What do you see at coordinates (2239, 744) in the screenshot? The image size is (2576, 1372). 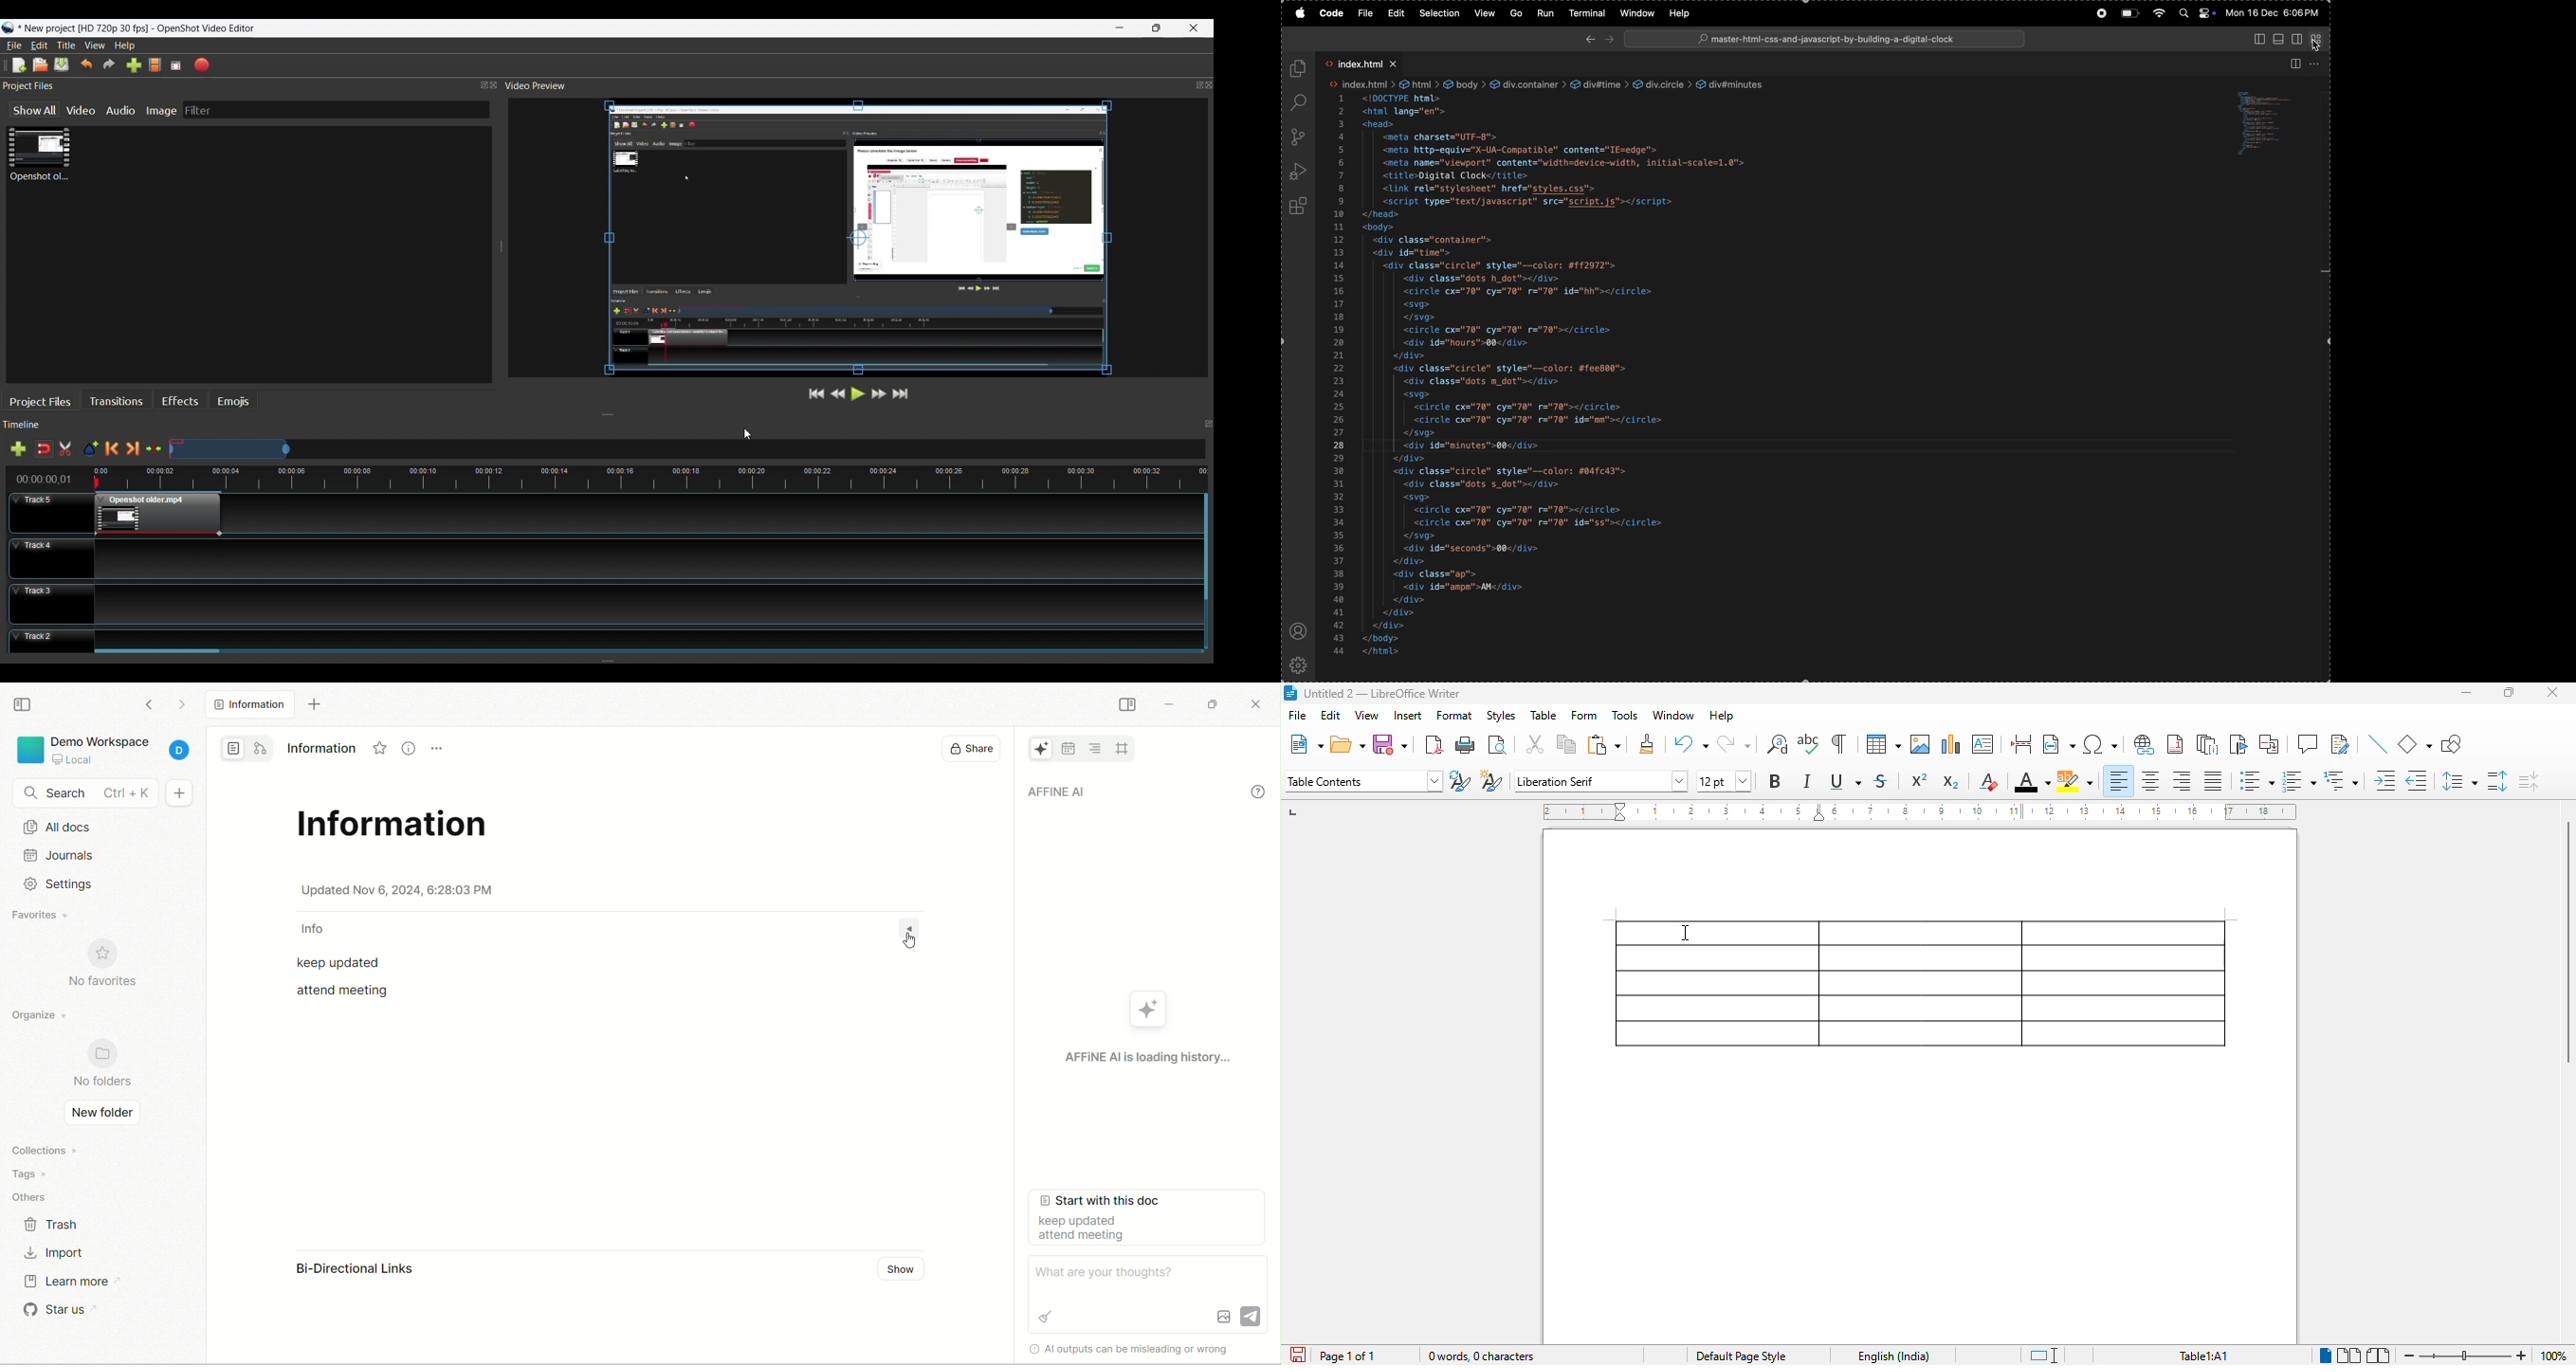 I see `insert bookmark` at bounding box center [2239, 744].